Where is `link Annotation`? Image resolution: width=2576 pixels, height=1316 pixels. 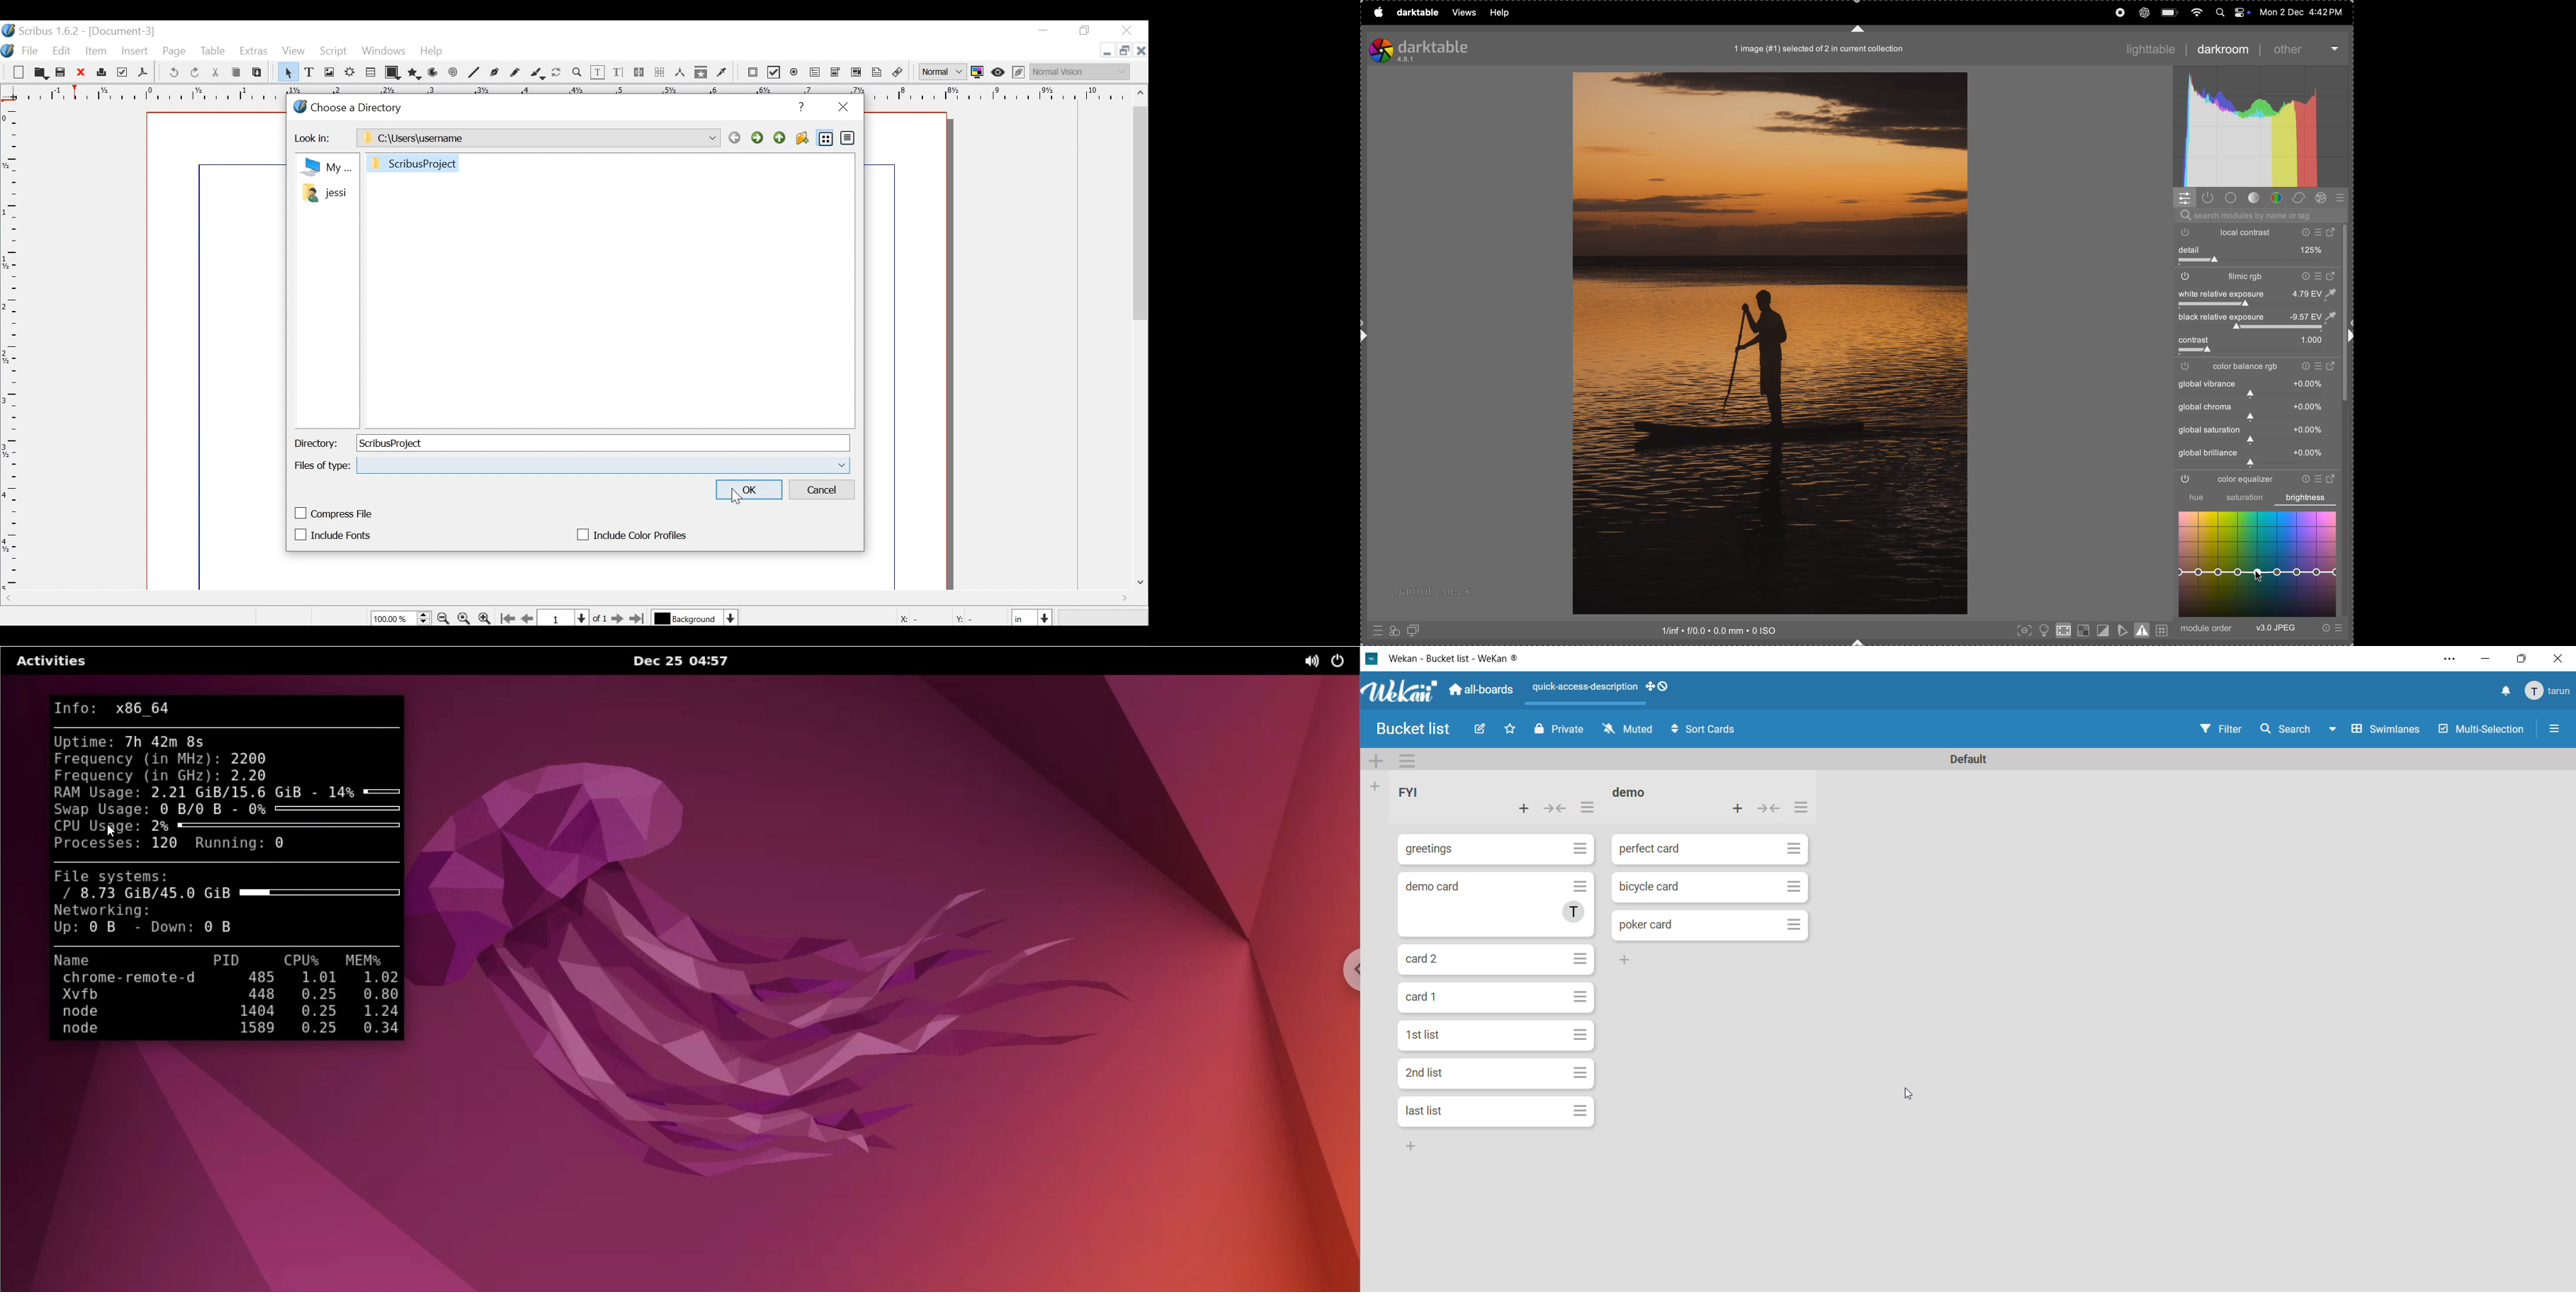
link Annotation is located at coordinates (877, 73).